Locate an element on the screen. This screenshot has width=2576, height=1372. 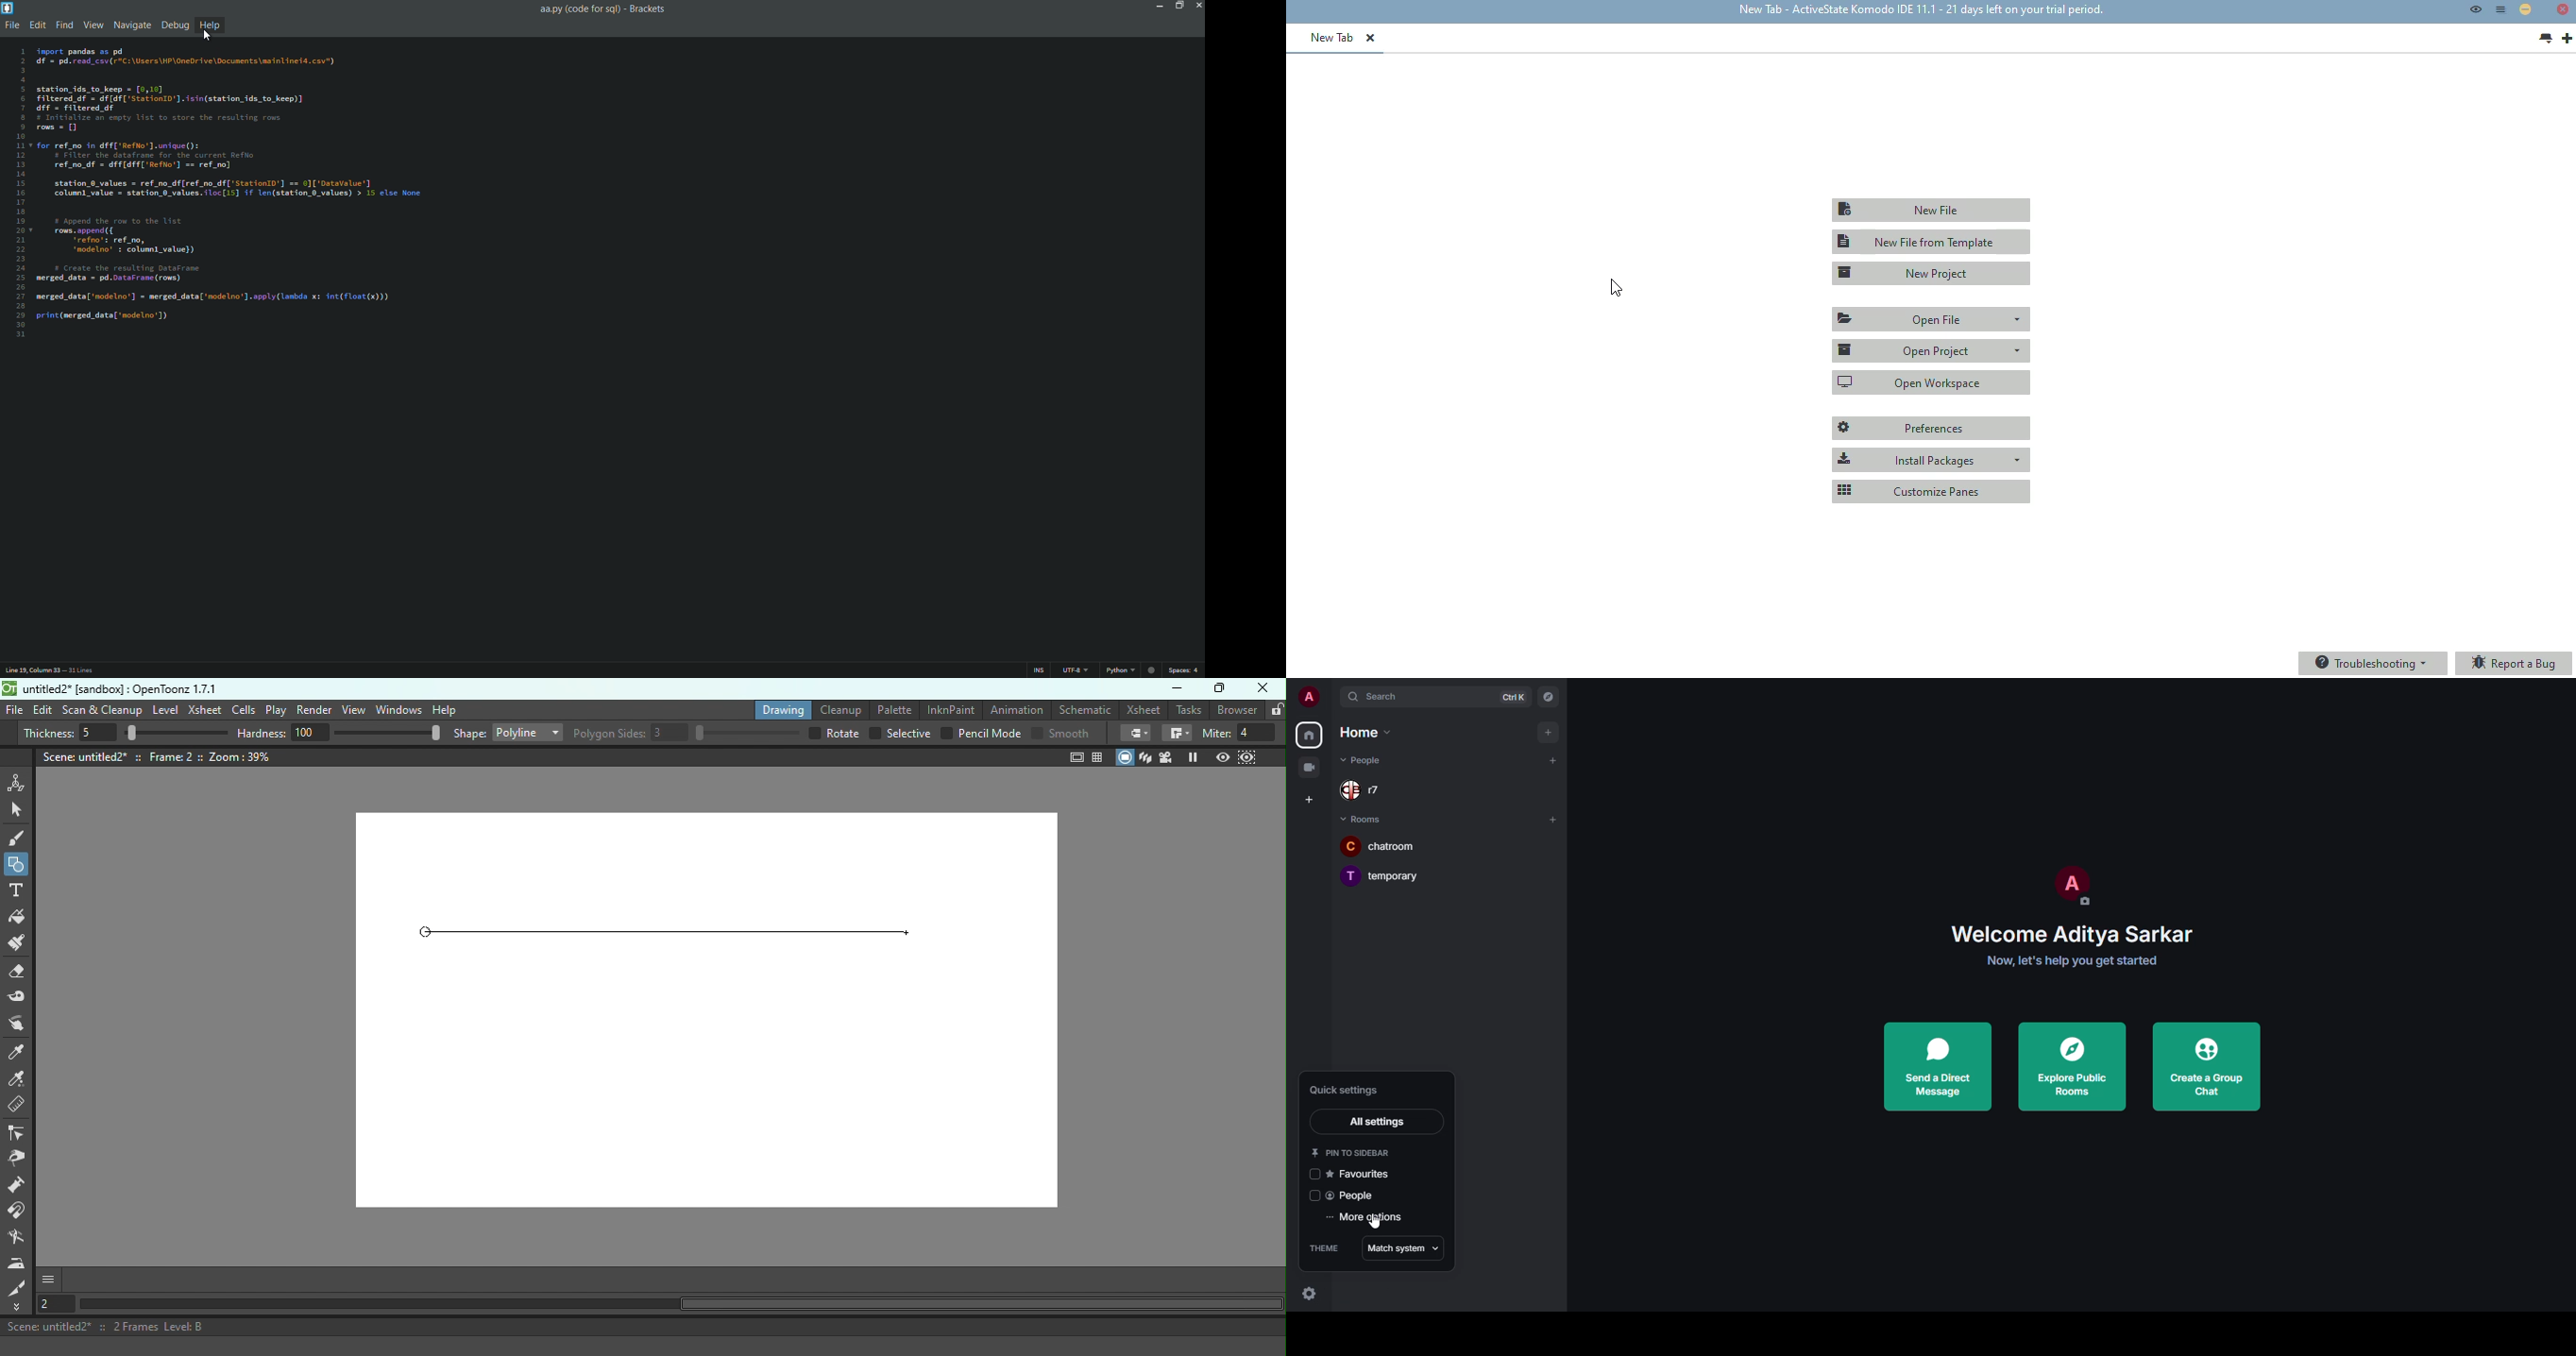
match system is located at coordinates (1404, 1248).